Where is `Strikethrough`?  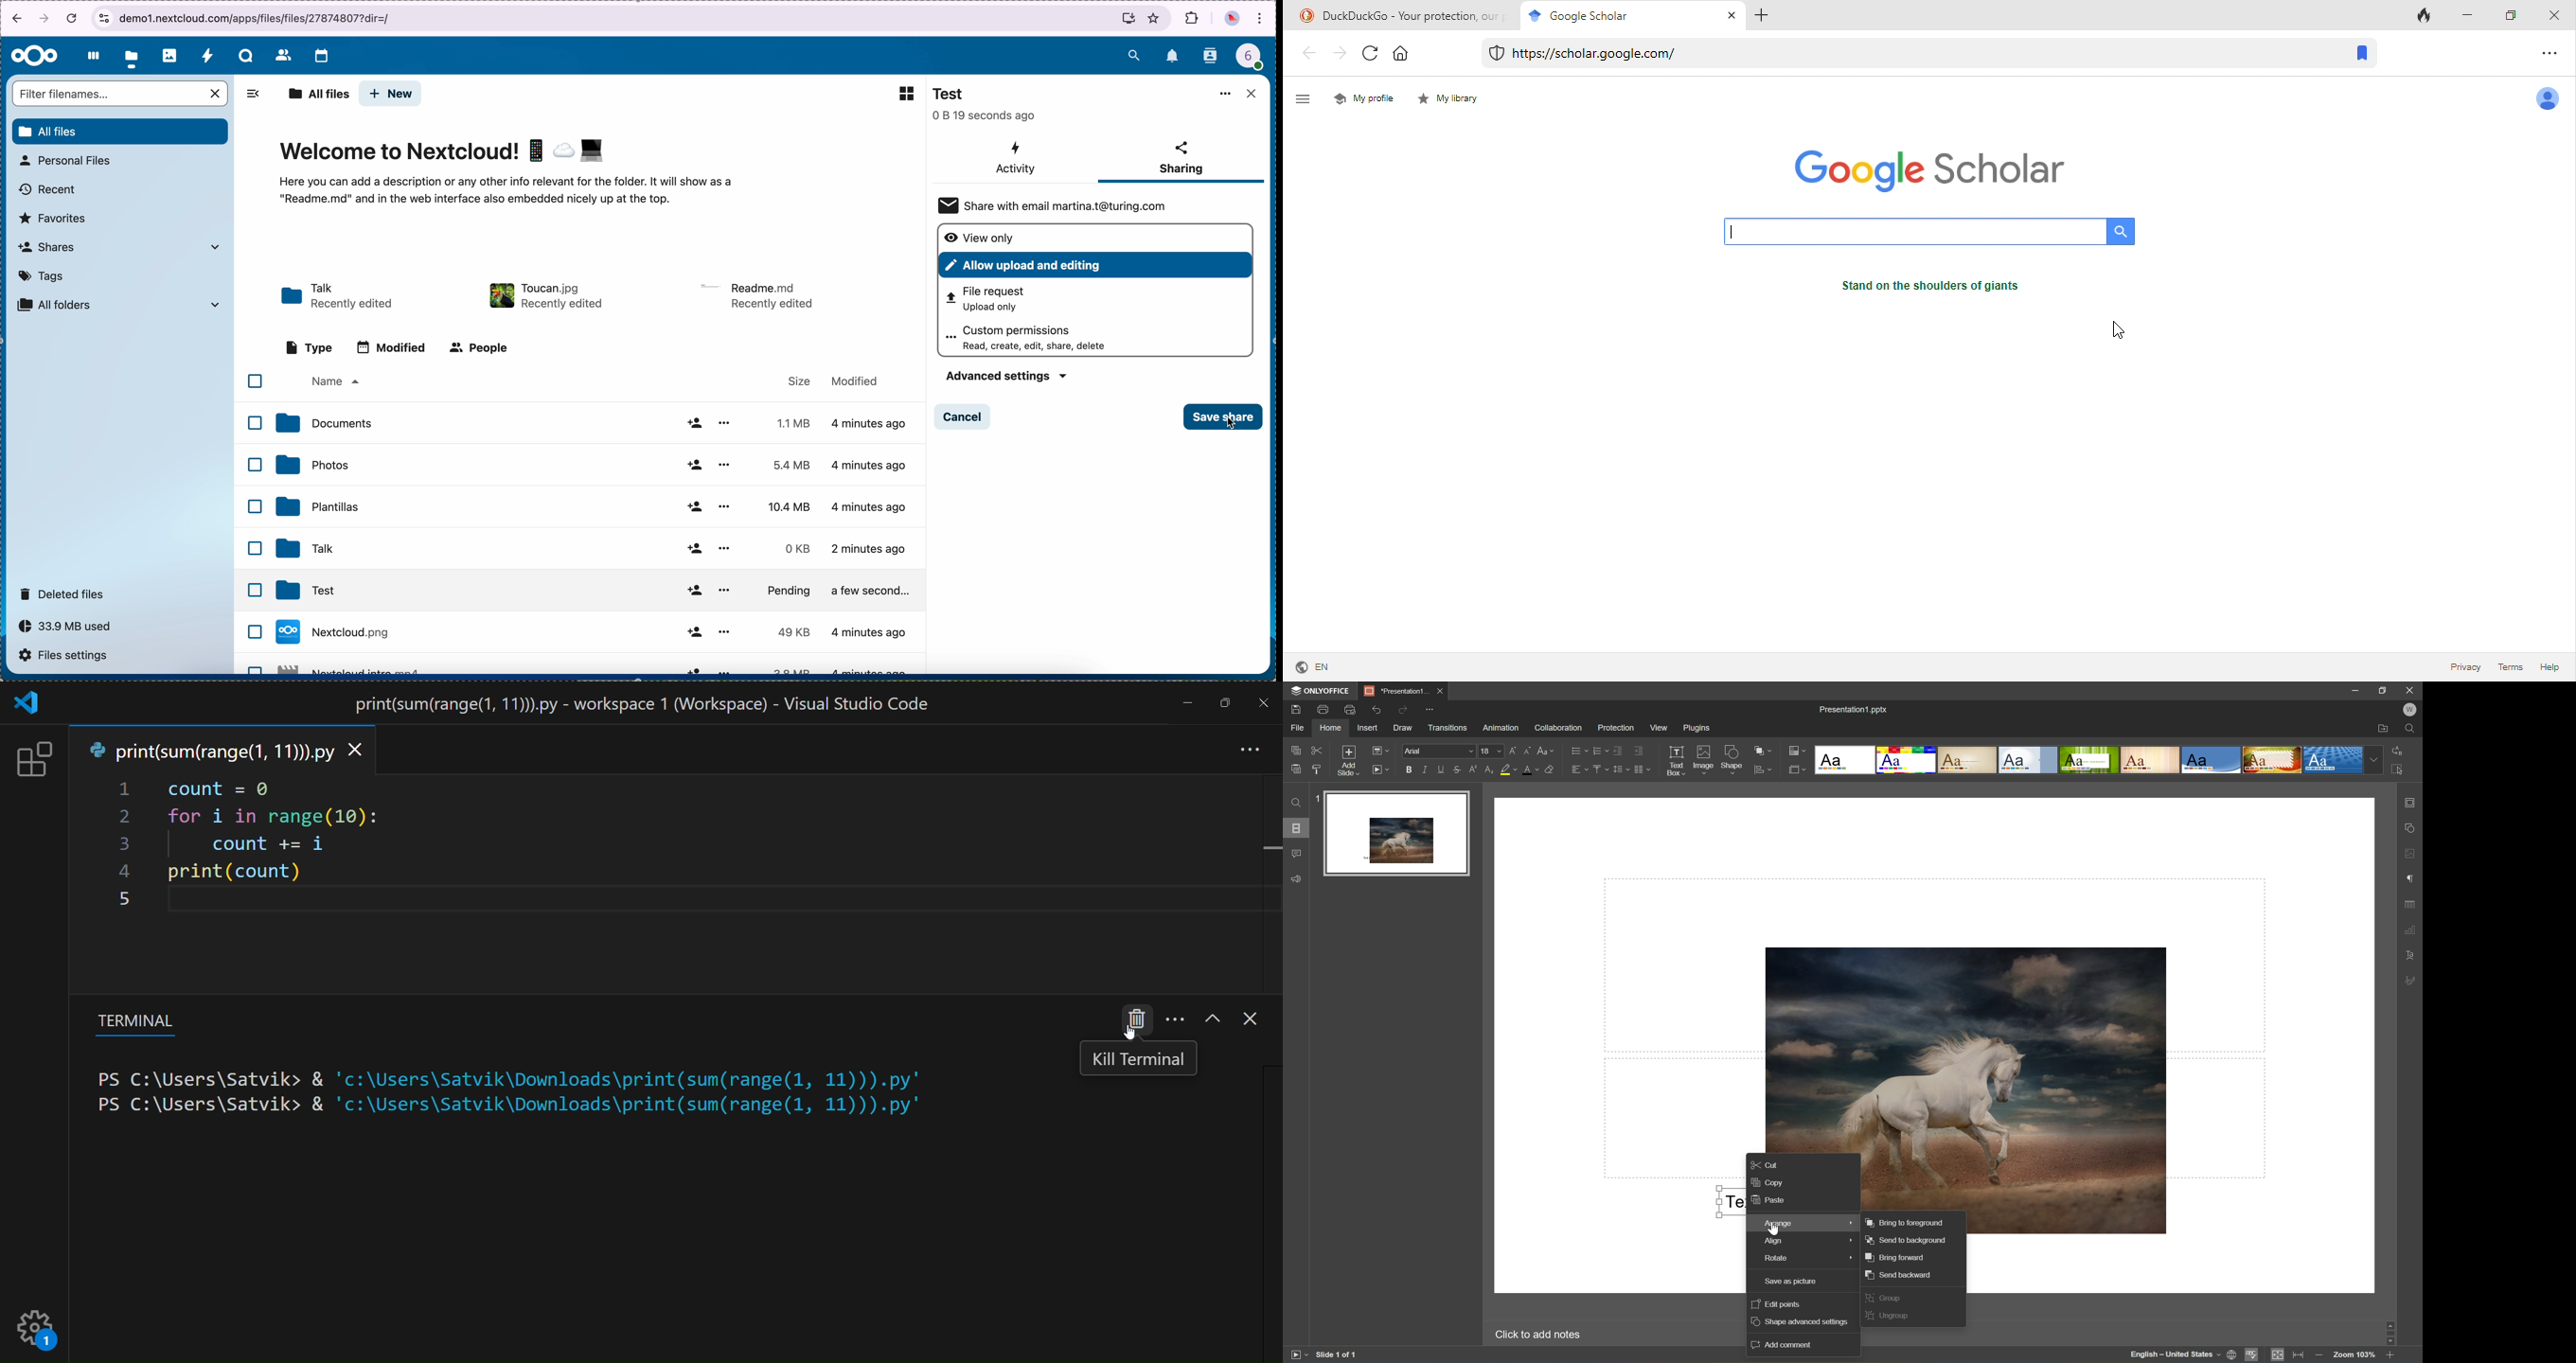
Strikethrough is located at coordinates (1457, 769).